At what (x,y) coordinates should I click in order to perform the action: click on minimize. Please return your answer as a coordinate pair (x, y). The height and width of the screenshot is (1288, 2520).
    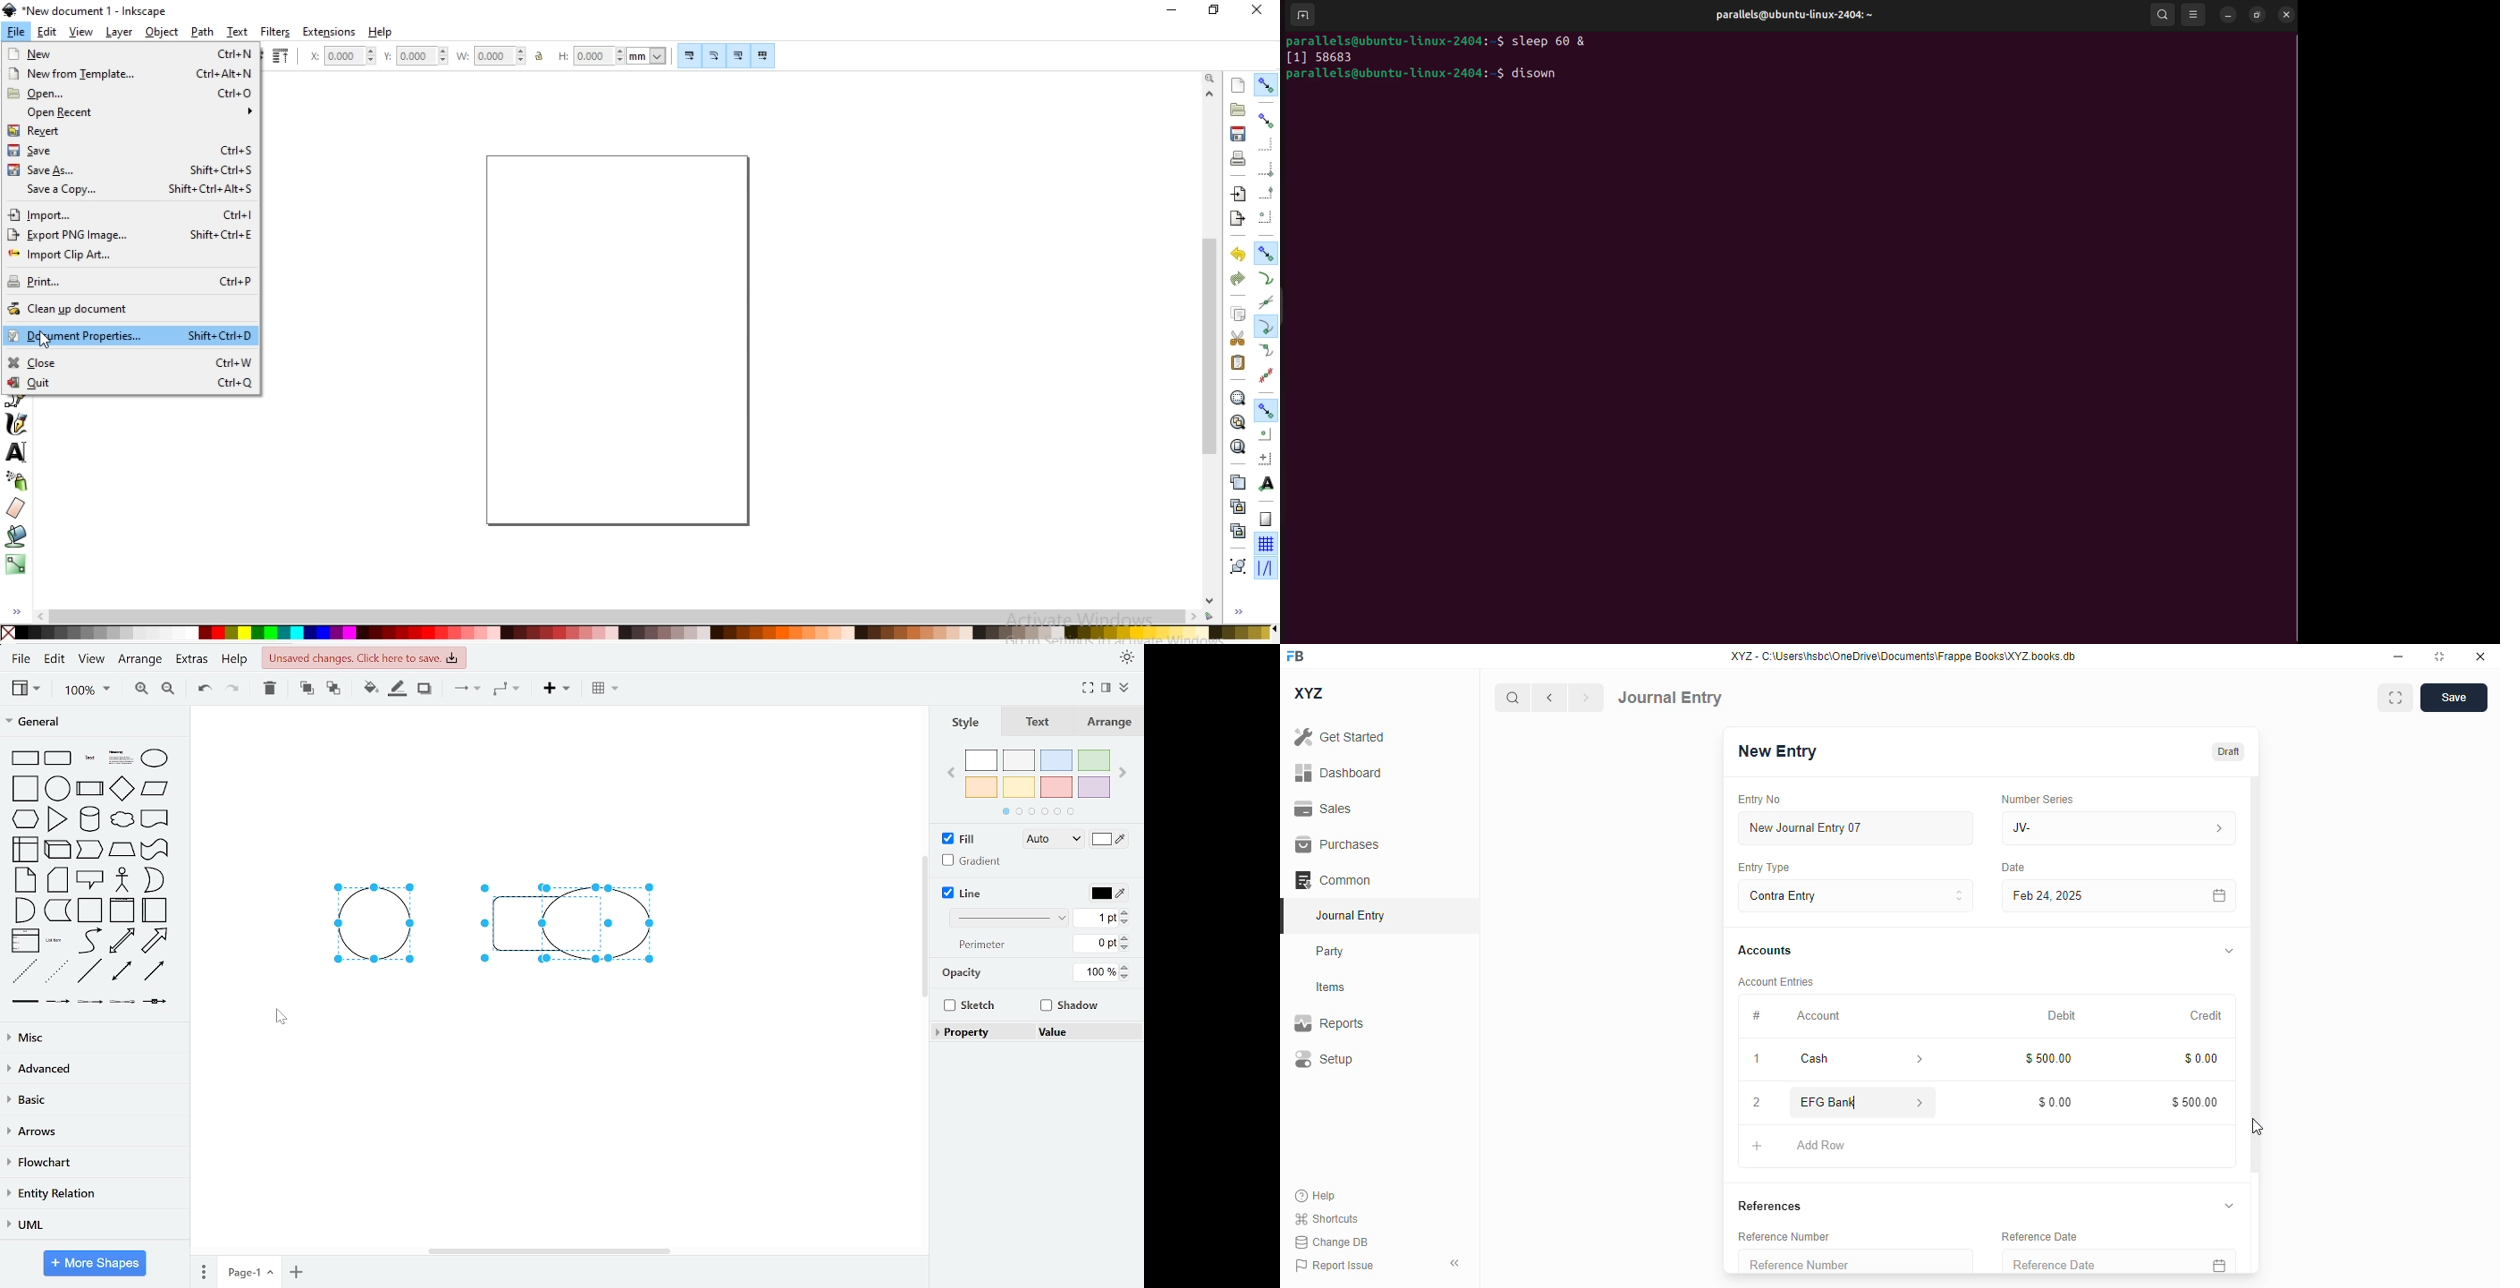
    Looking at the image, I should click on (2399, 657).